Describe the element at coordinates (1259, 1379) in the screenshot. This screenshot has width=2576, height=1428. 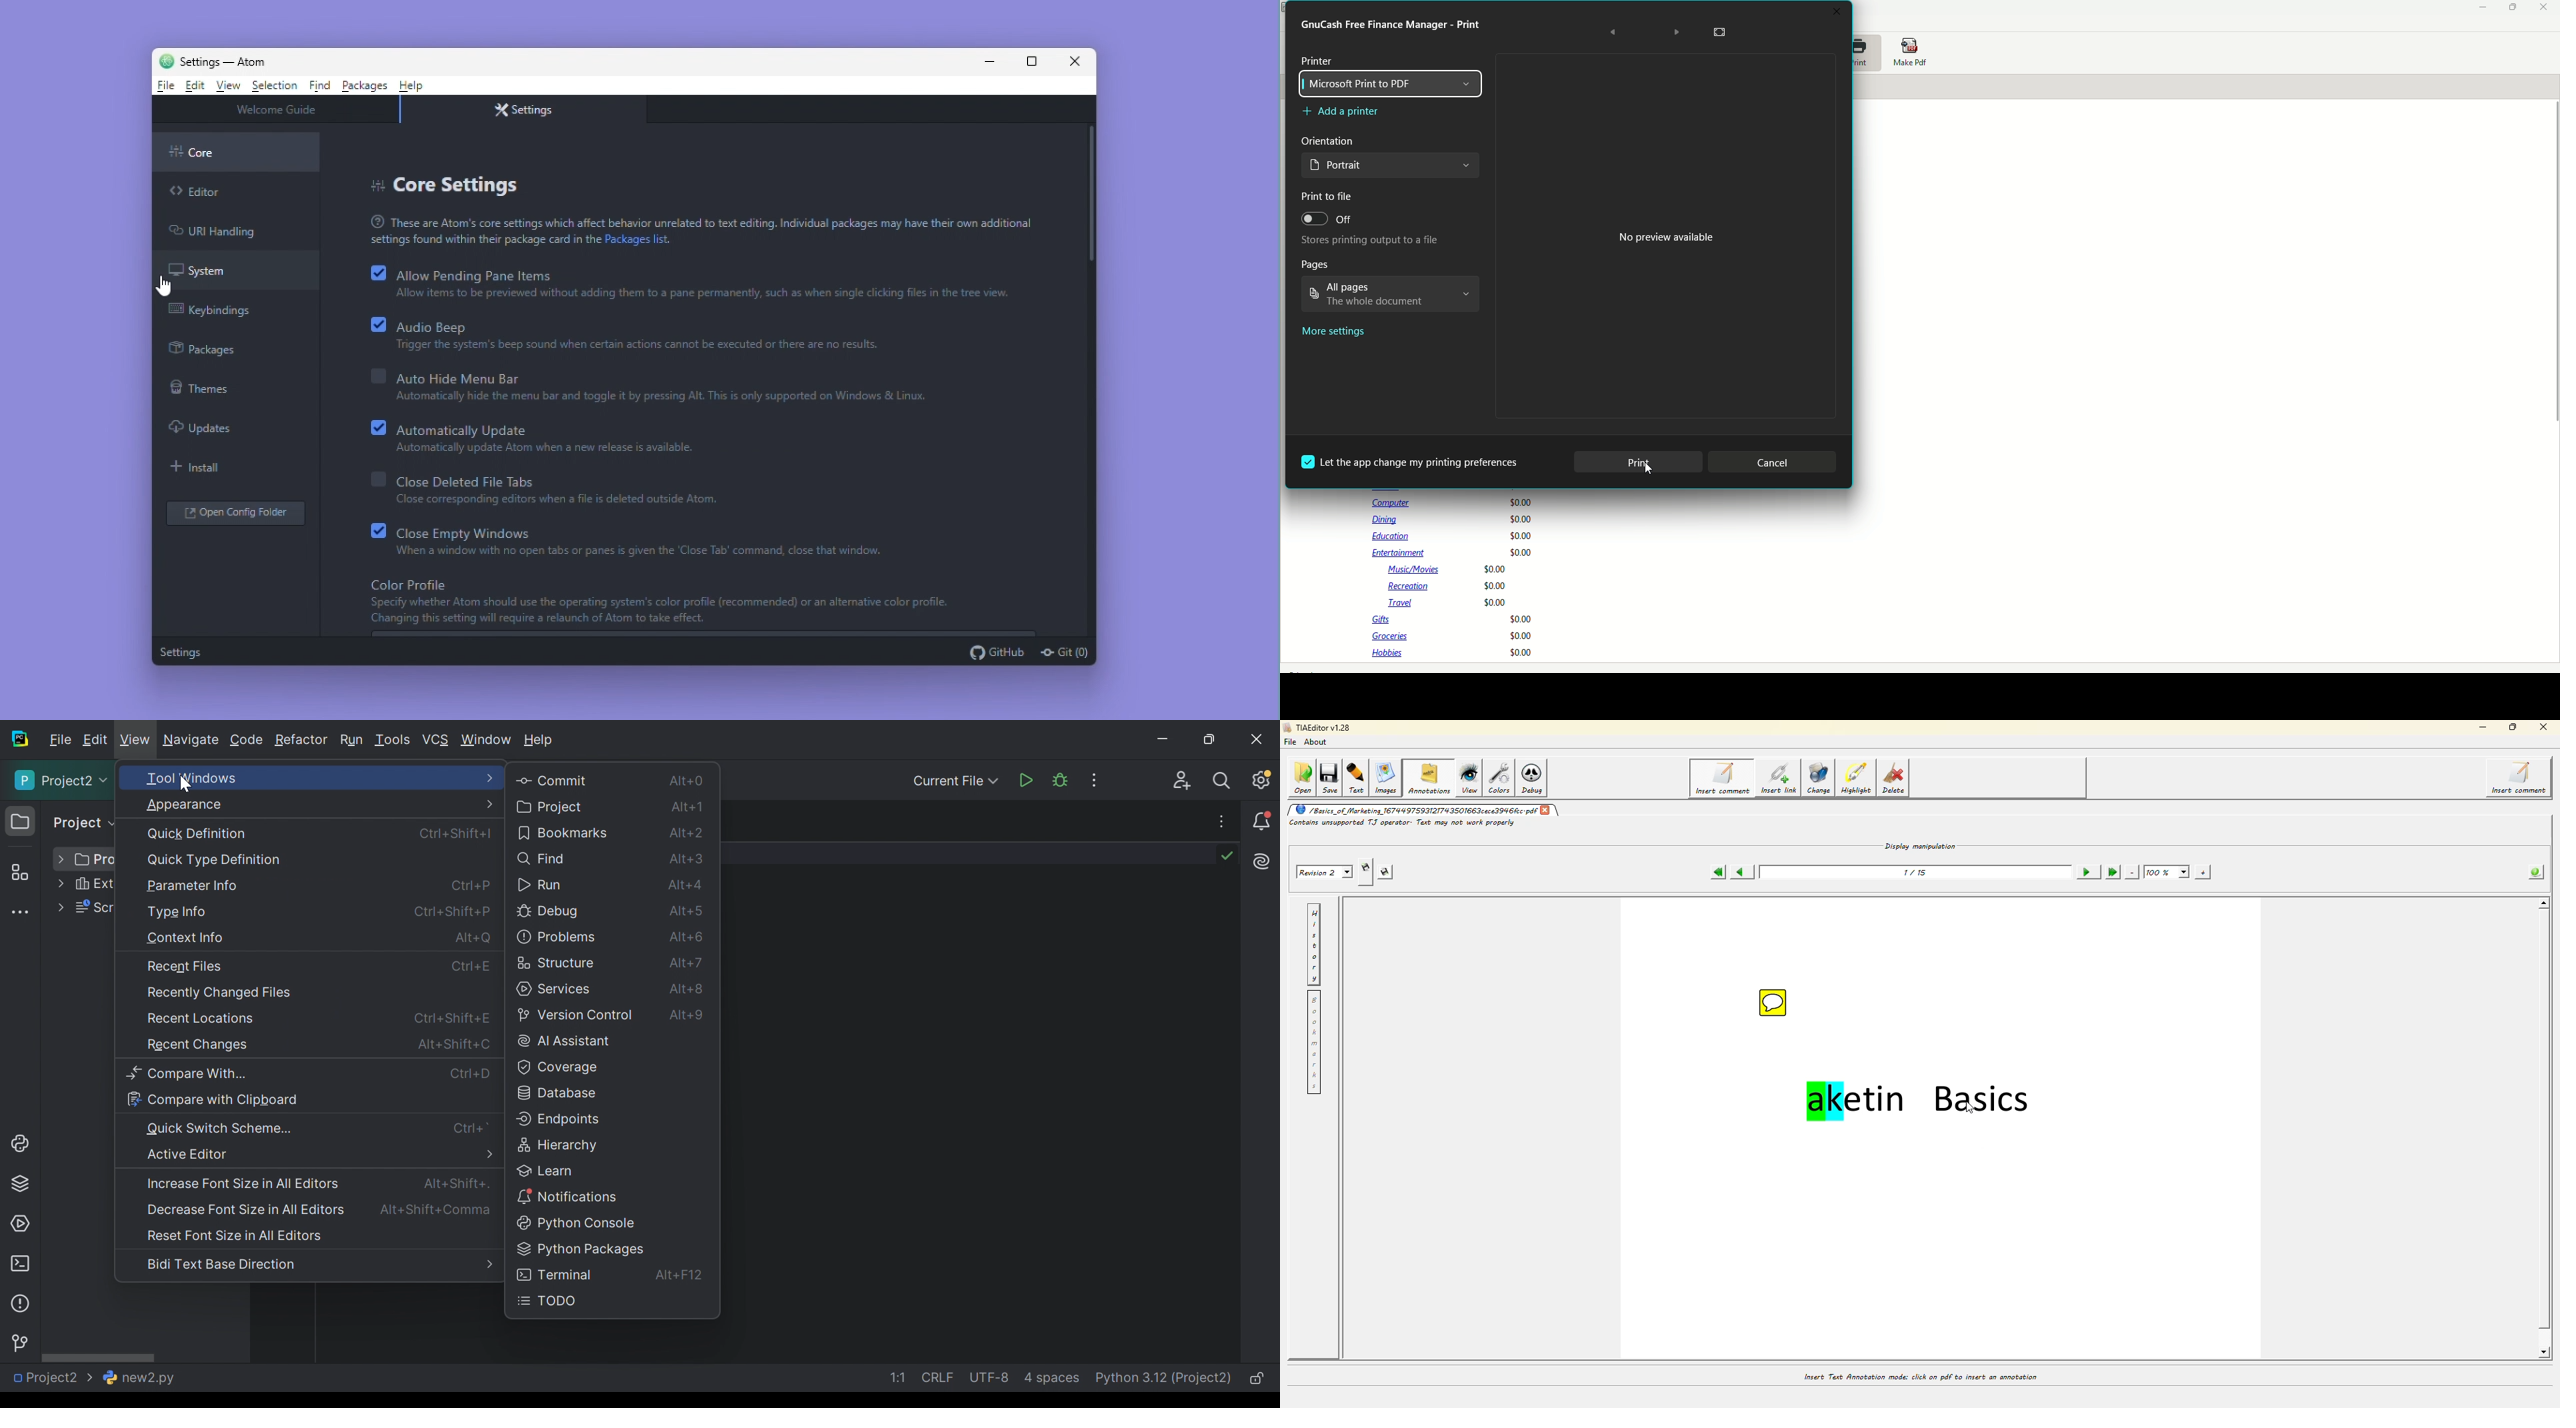
I see `Make file read-only` at that location.